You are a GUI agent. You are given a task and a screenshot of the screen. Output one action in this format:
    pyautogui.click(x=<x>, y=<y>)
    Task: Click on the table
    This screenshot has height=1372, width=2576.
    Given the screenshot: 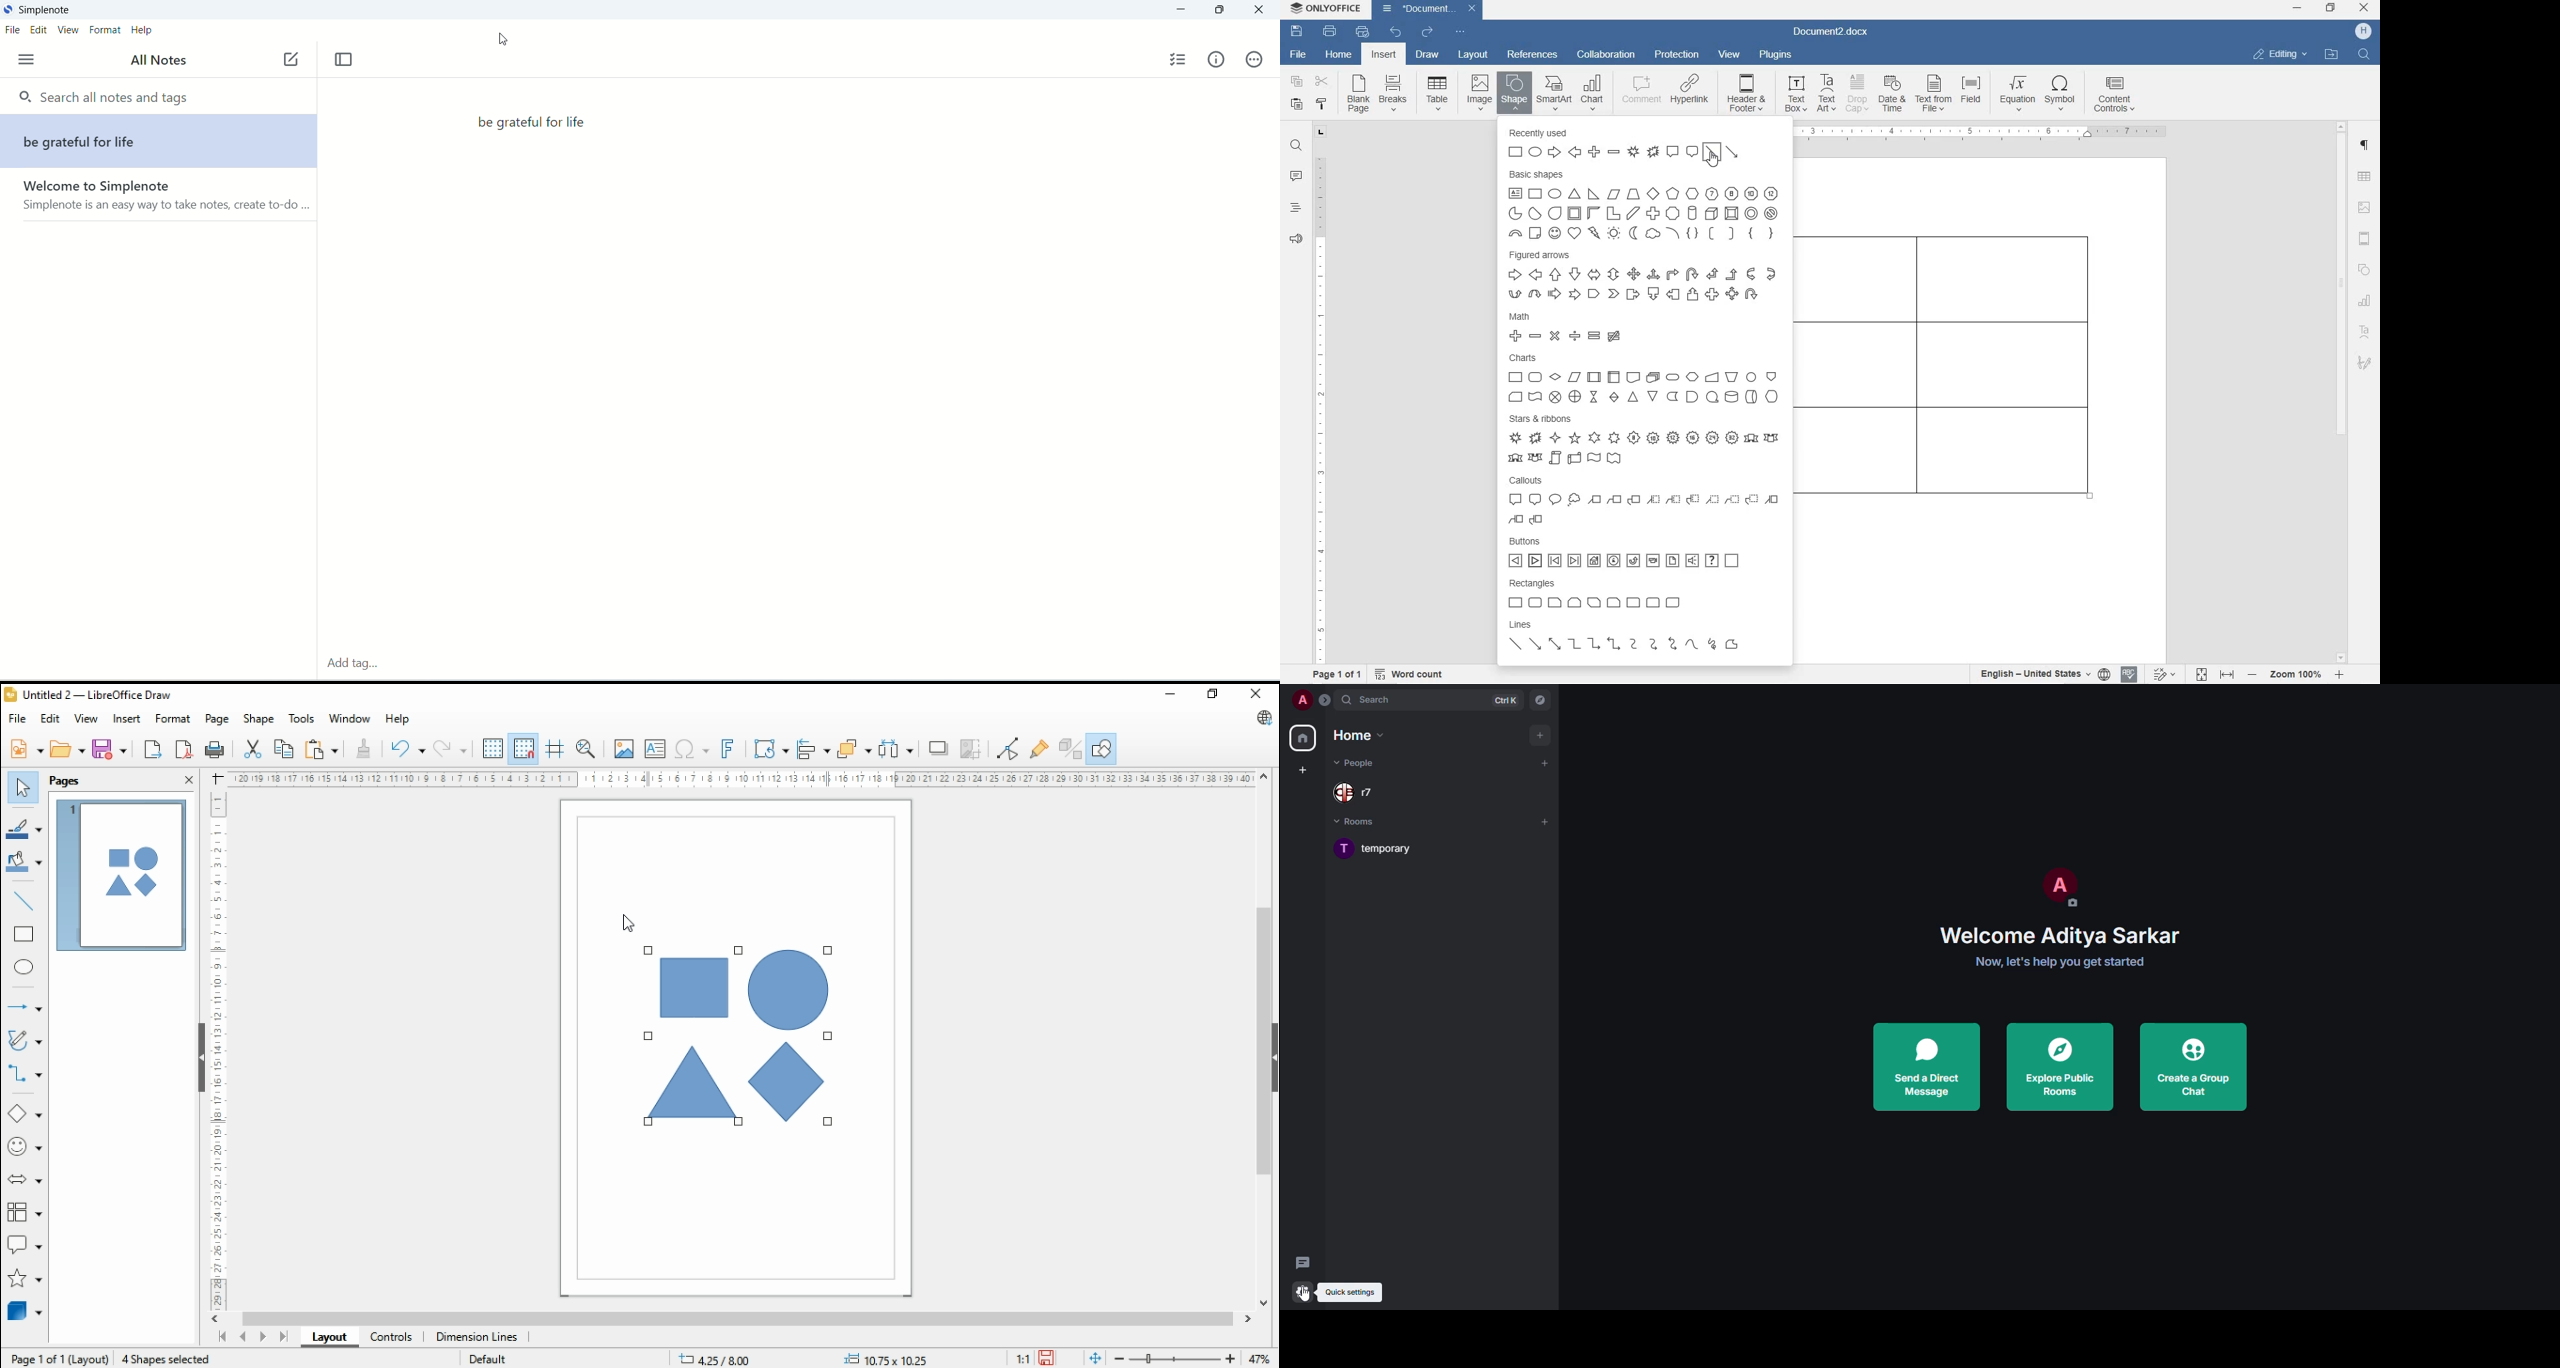 What is the action you would take?
    pyautogui.click(x=2365, y=178)
    